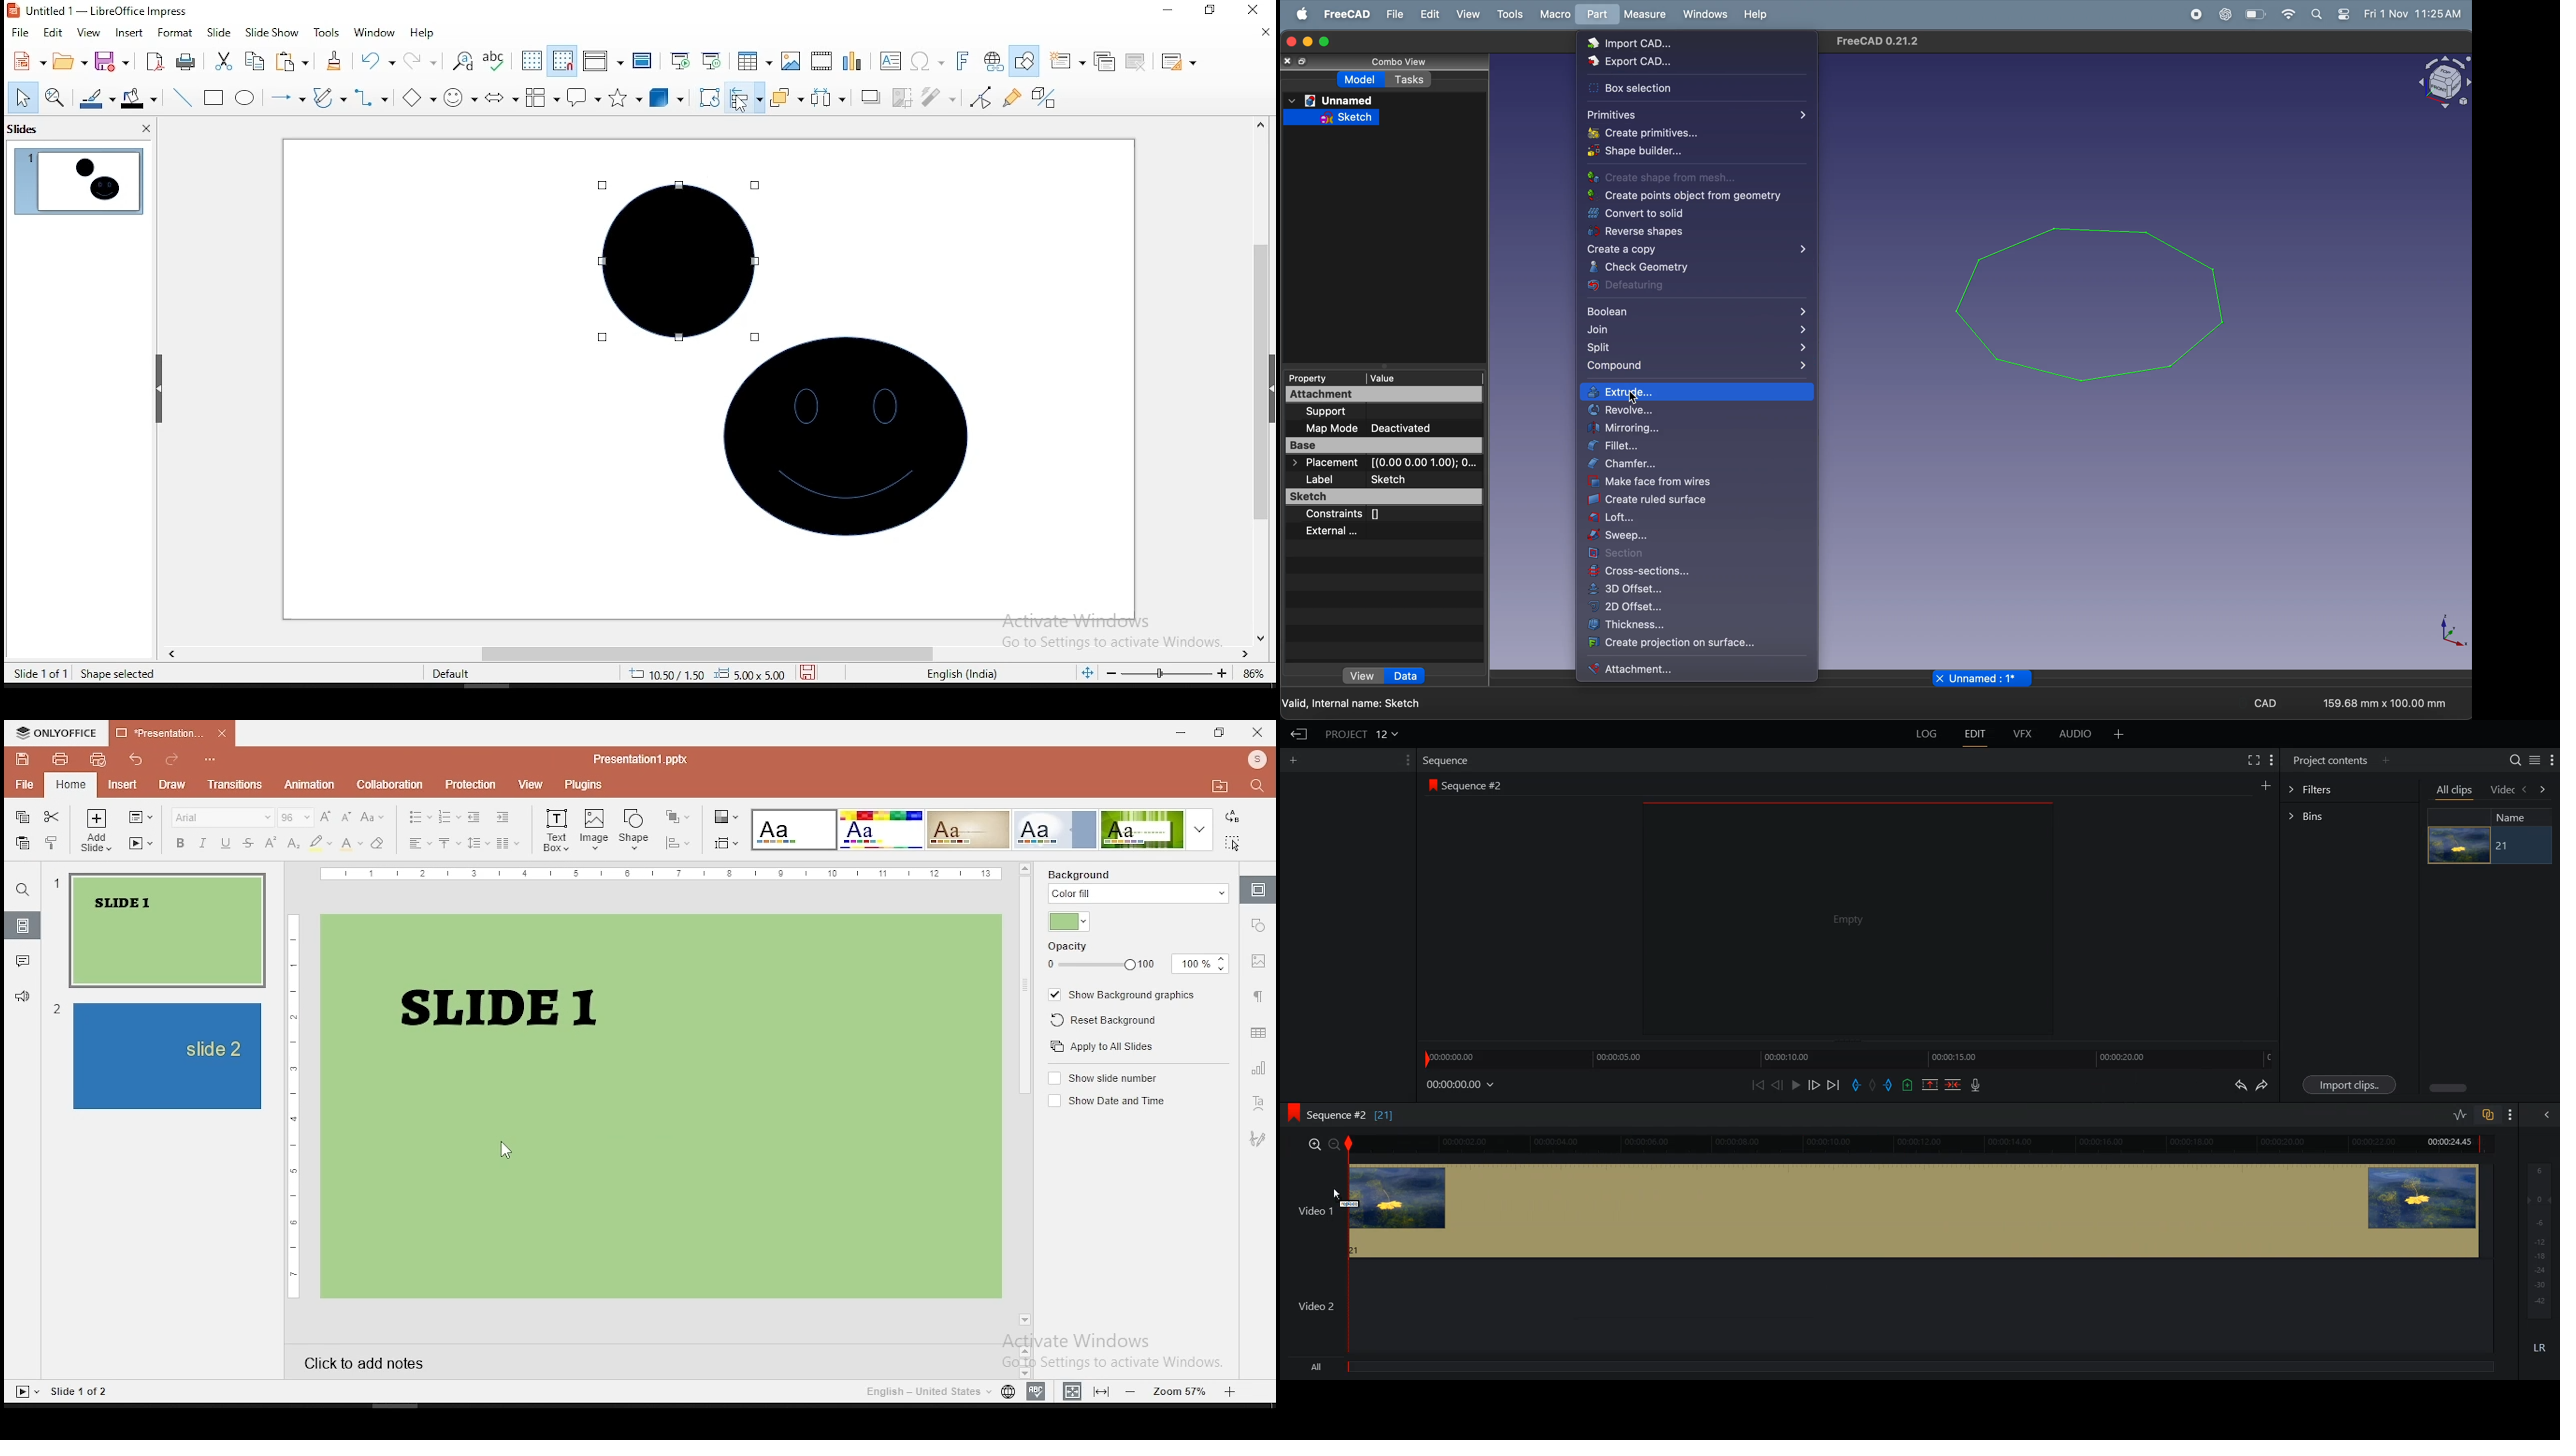  Describe the element at coordinates (1685, 197) in the screenshot. I see `create point object from geometry` at that location.